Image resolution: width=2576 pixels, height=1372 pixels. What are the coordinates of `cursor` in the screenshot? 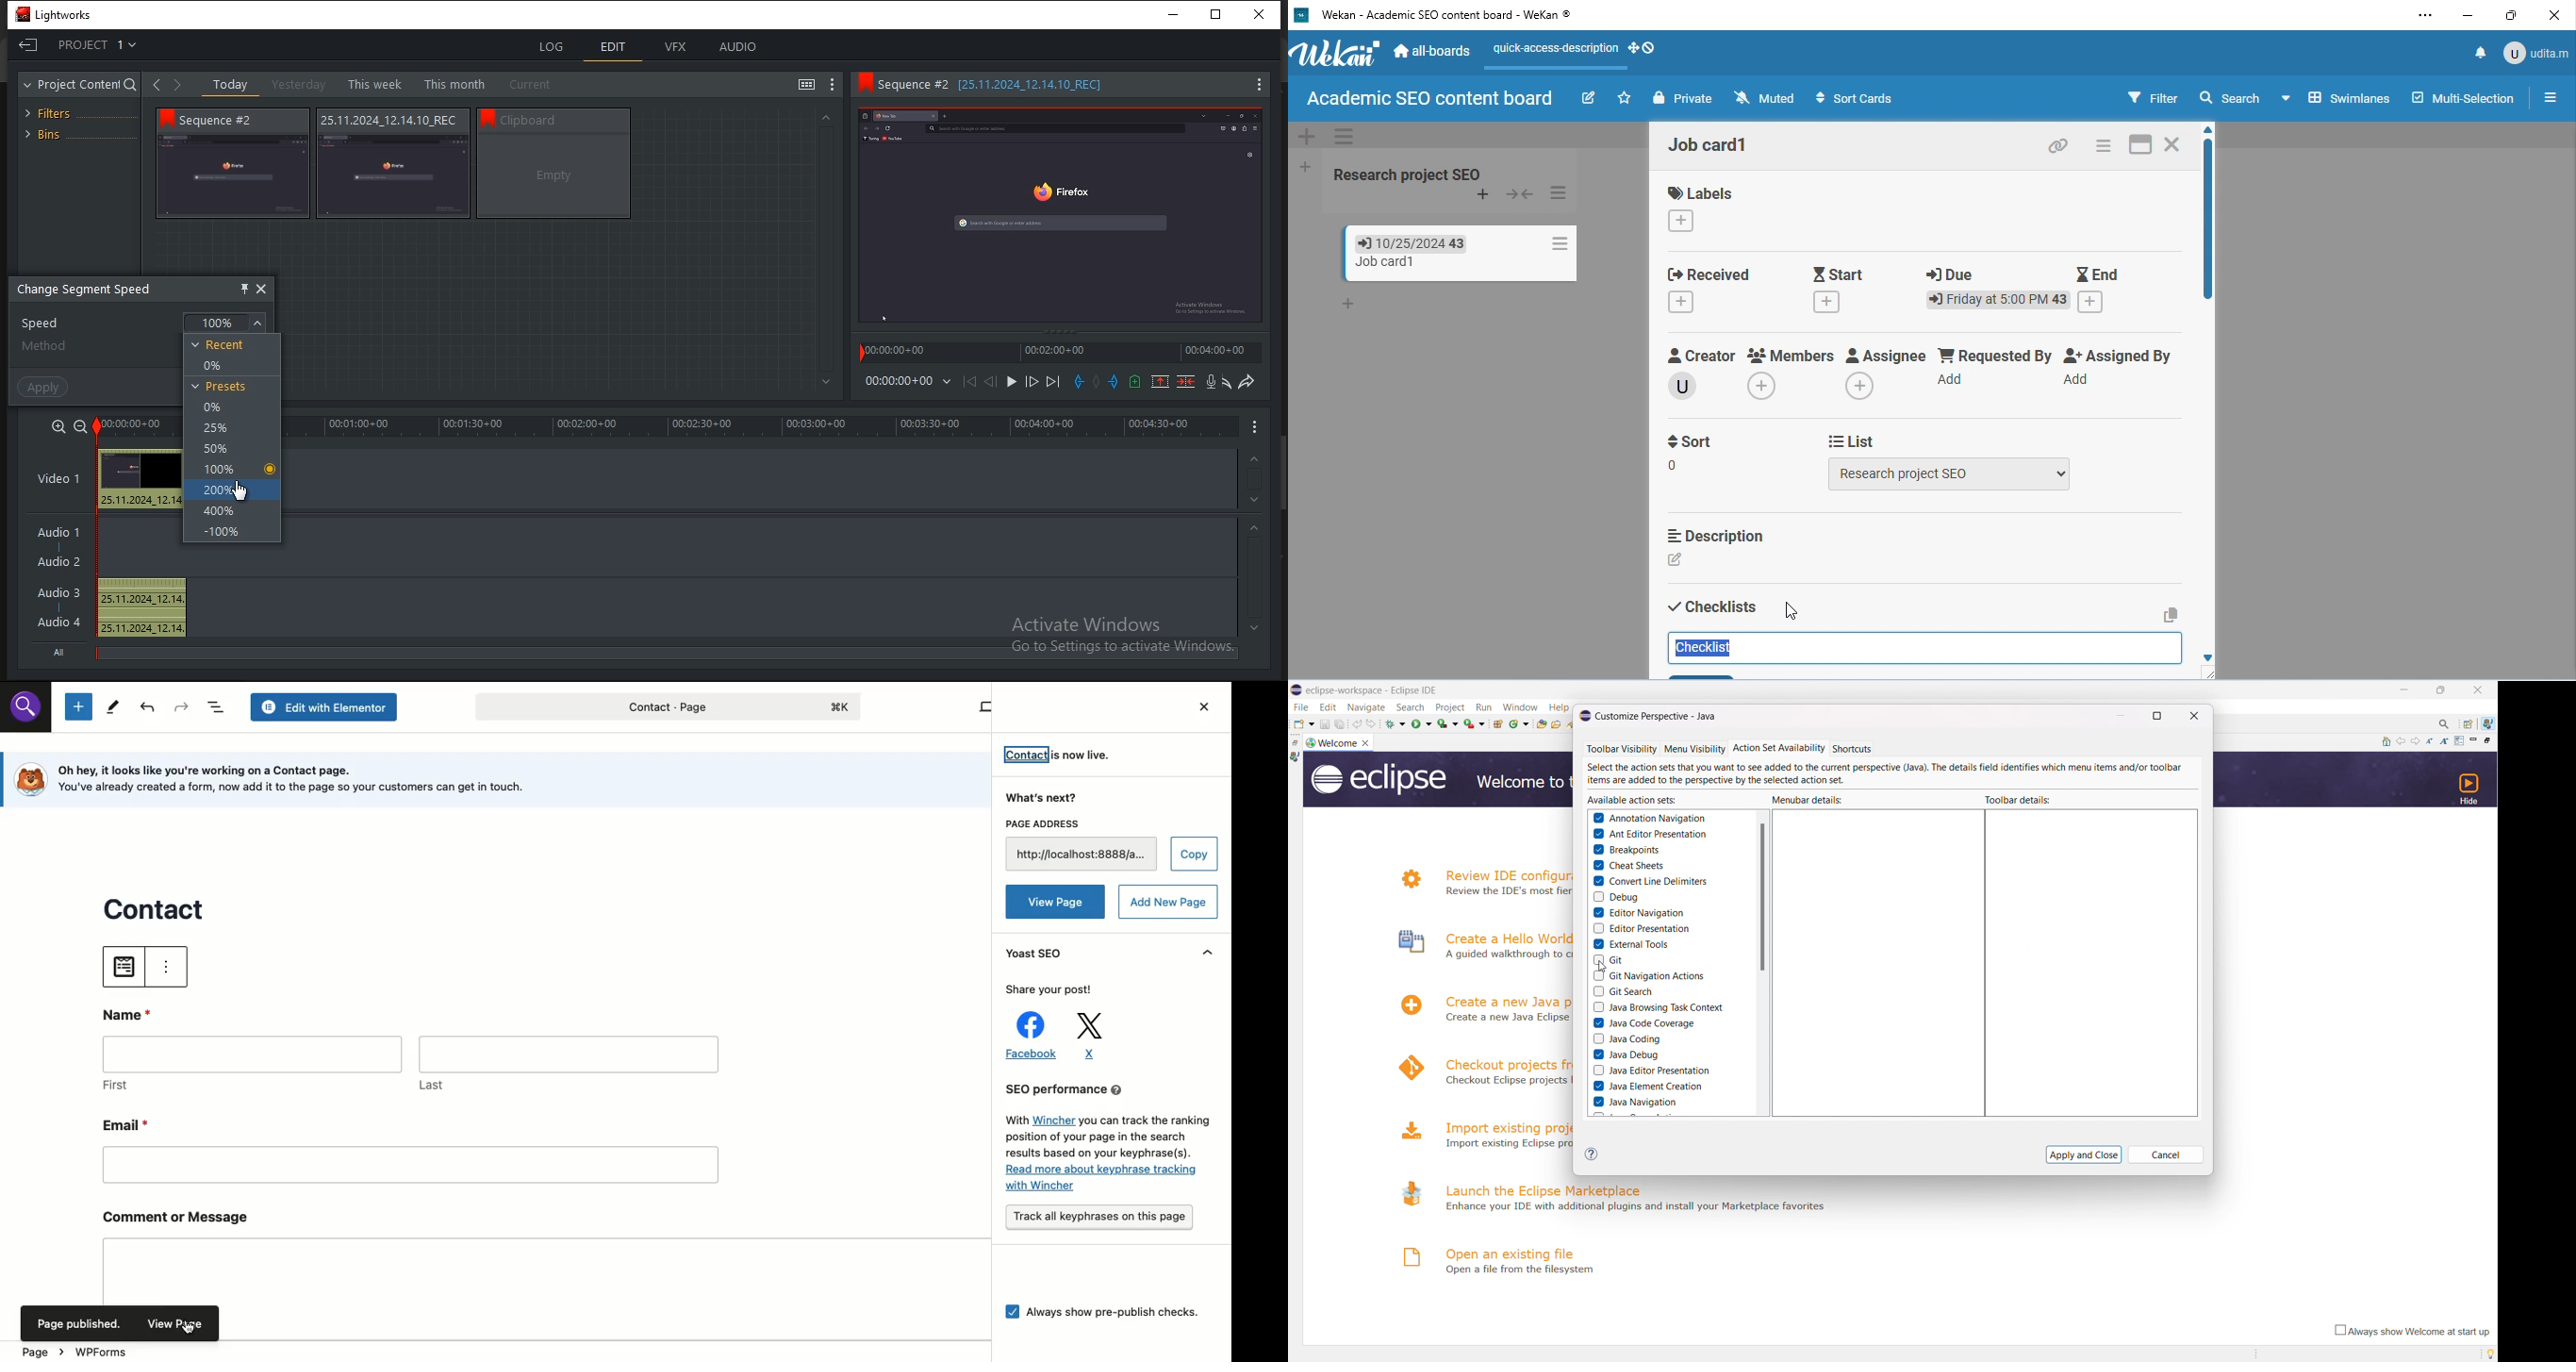 It's located at (1790, 610).